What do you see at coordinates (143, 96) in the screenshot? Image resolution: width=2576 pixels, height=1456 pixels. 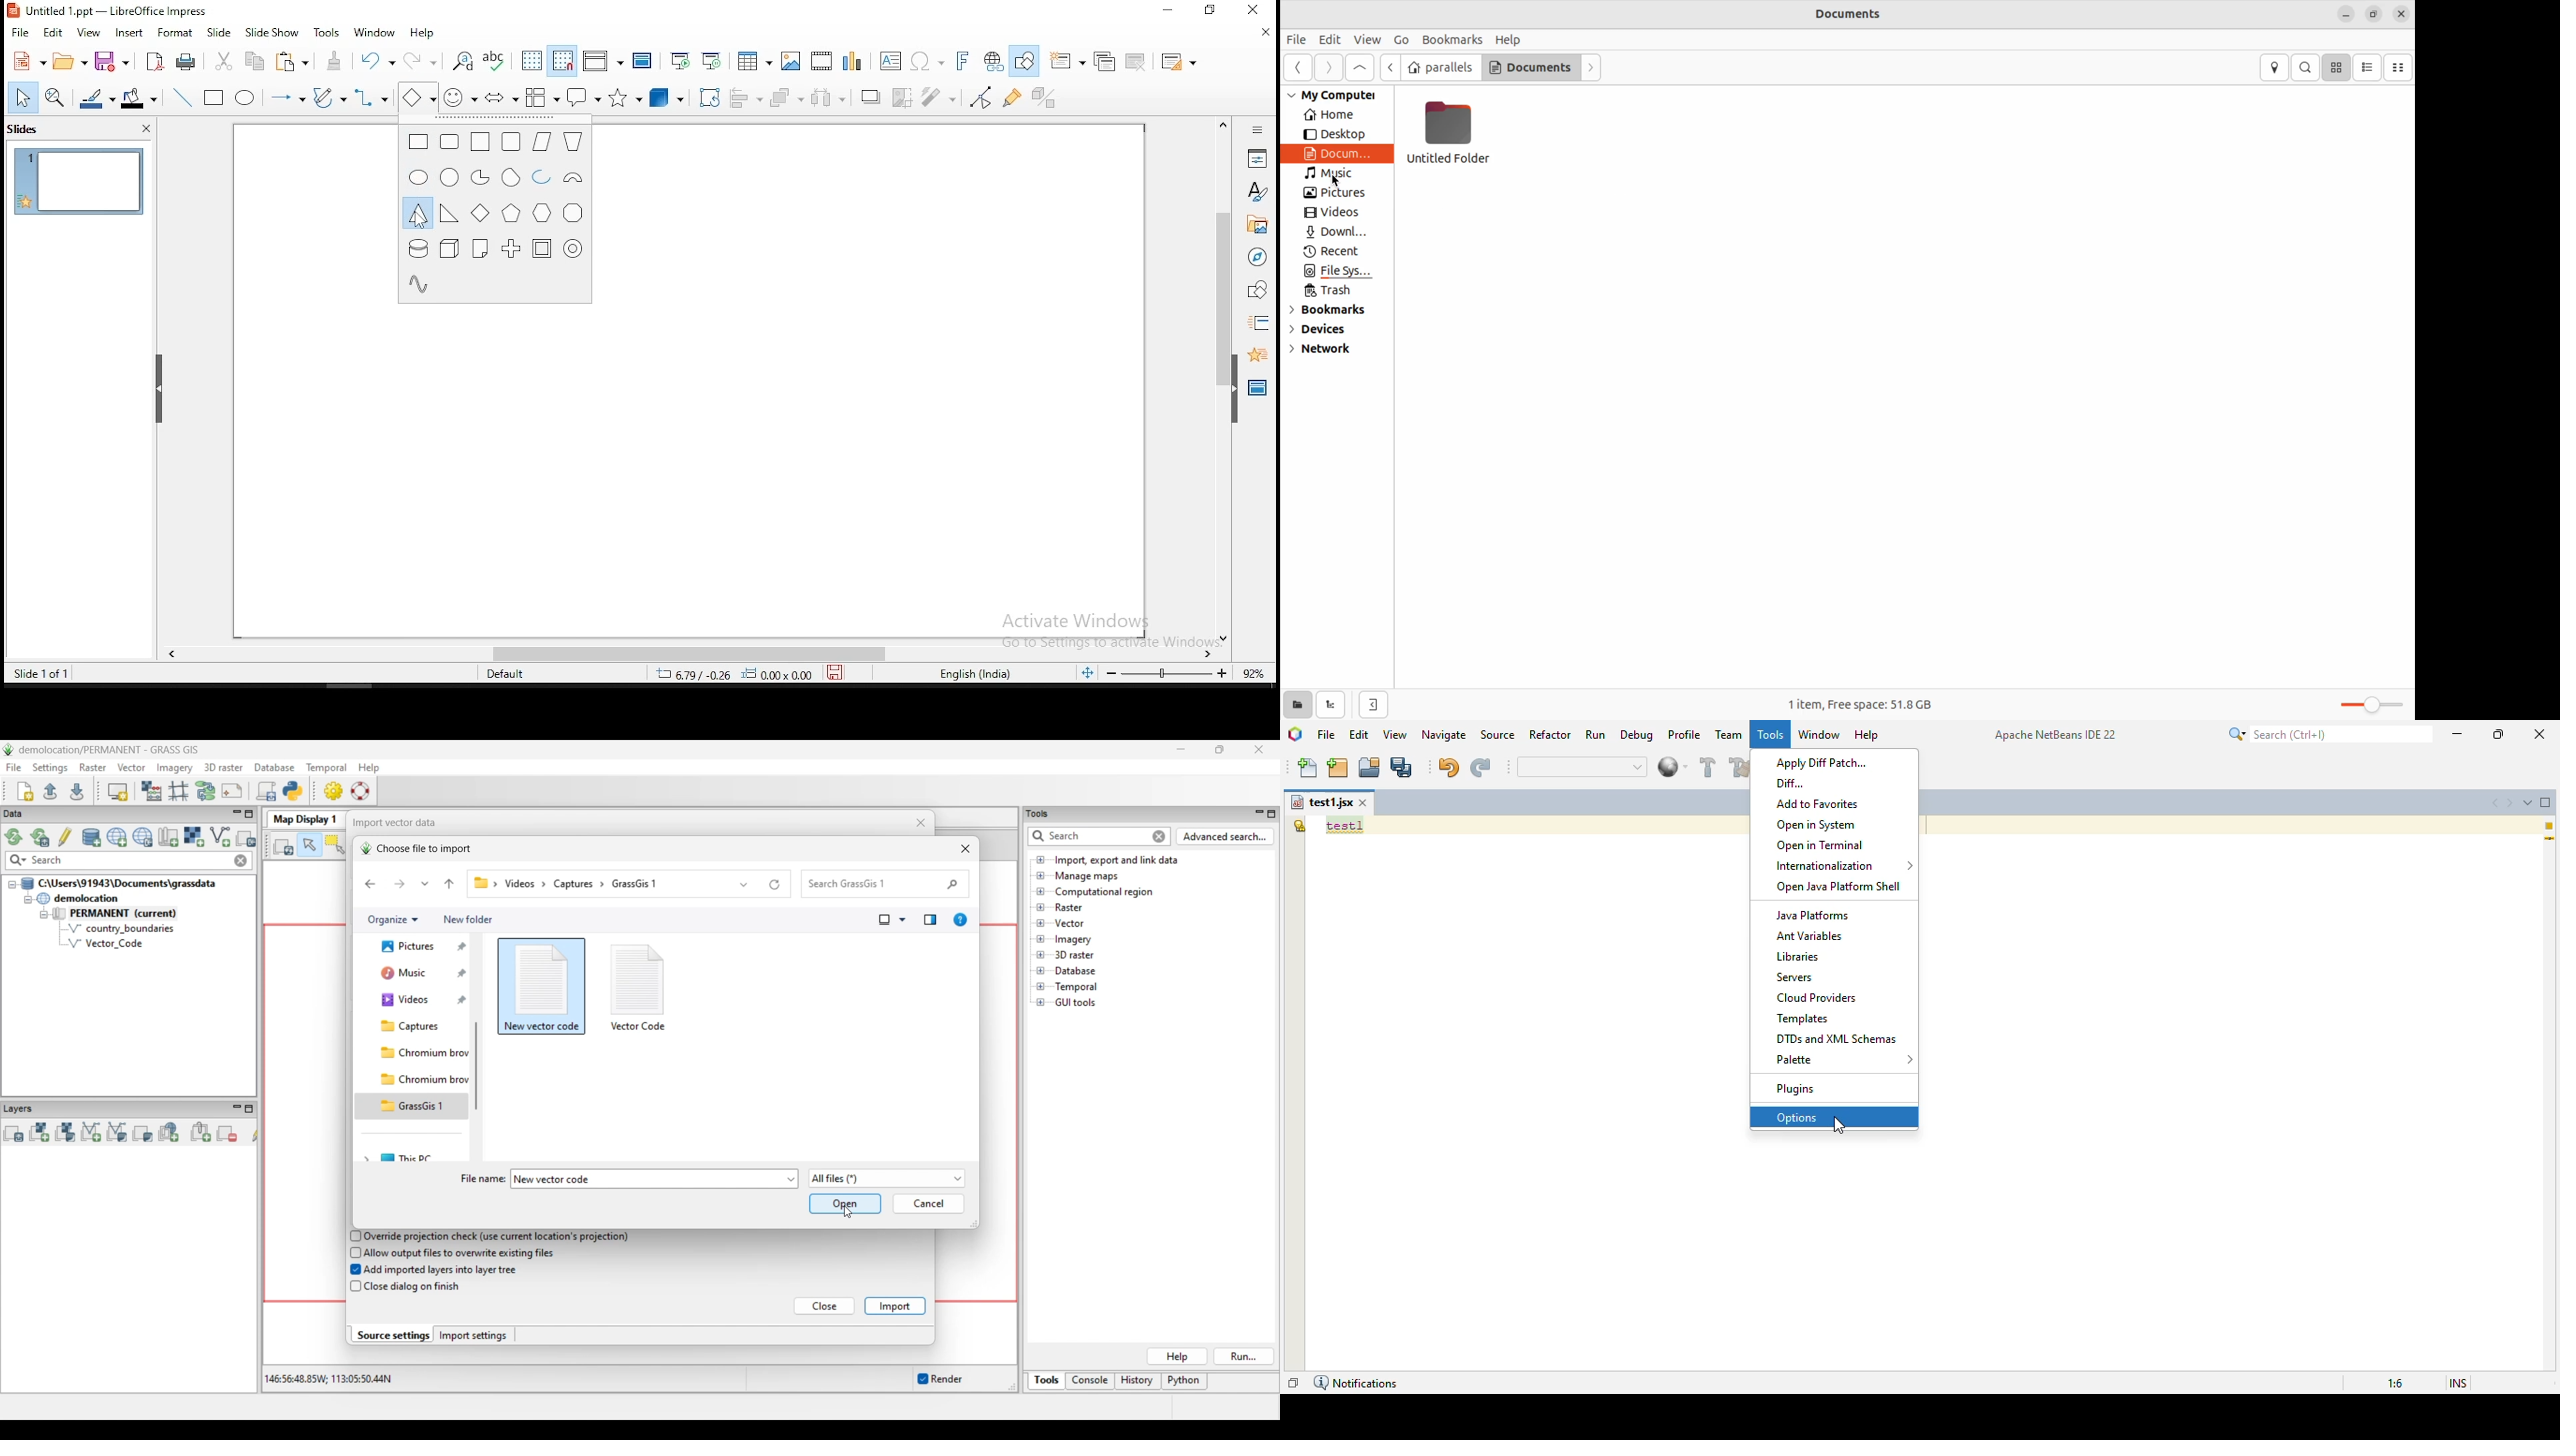 I see `fill color` at bounding box center [143, 96].